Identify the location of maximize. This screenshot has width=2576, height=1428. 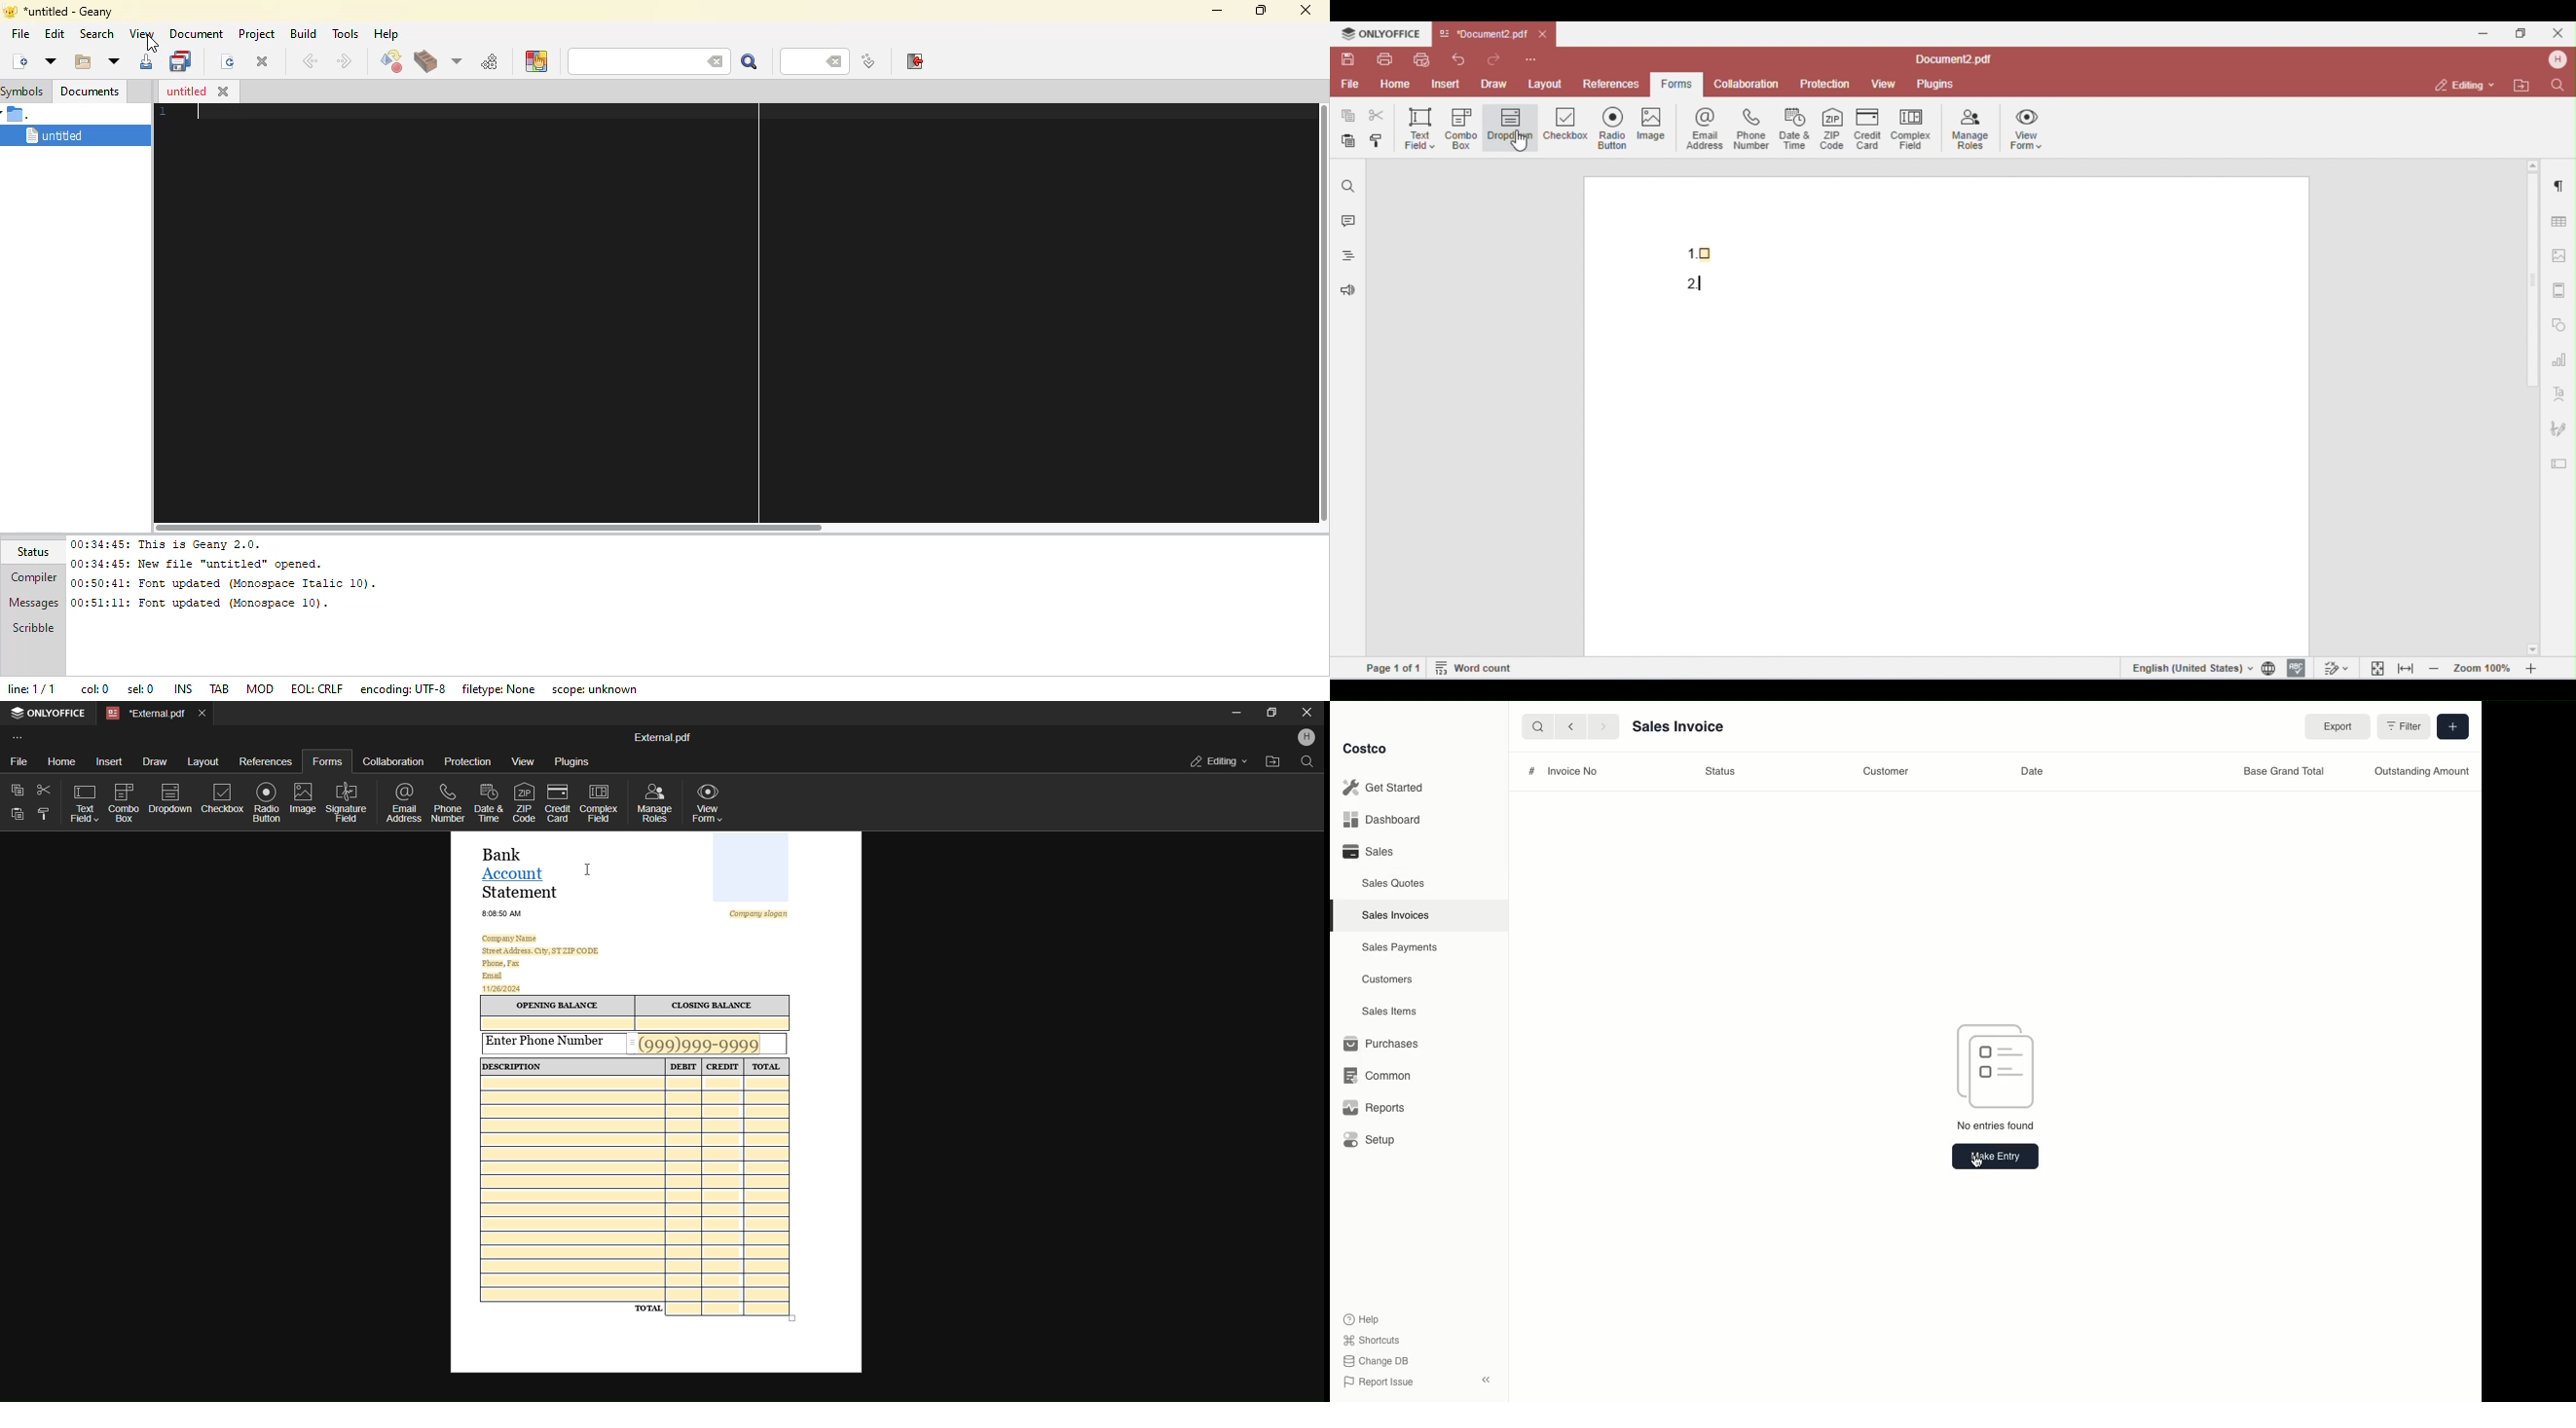
(1269, 714).